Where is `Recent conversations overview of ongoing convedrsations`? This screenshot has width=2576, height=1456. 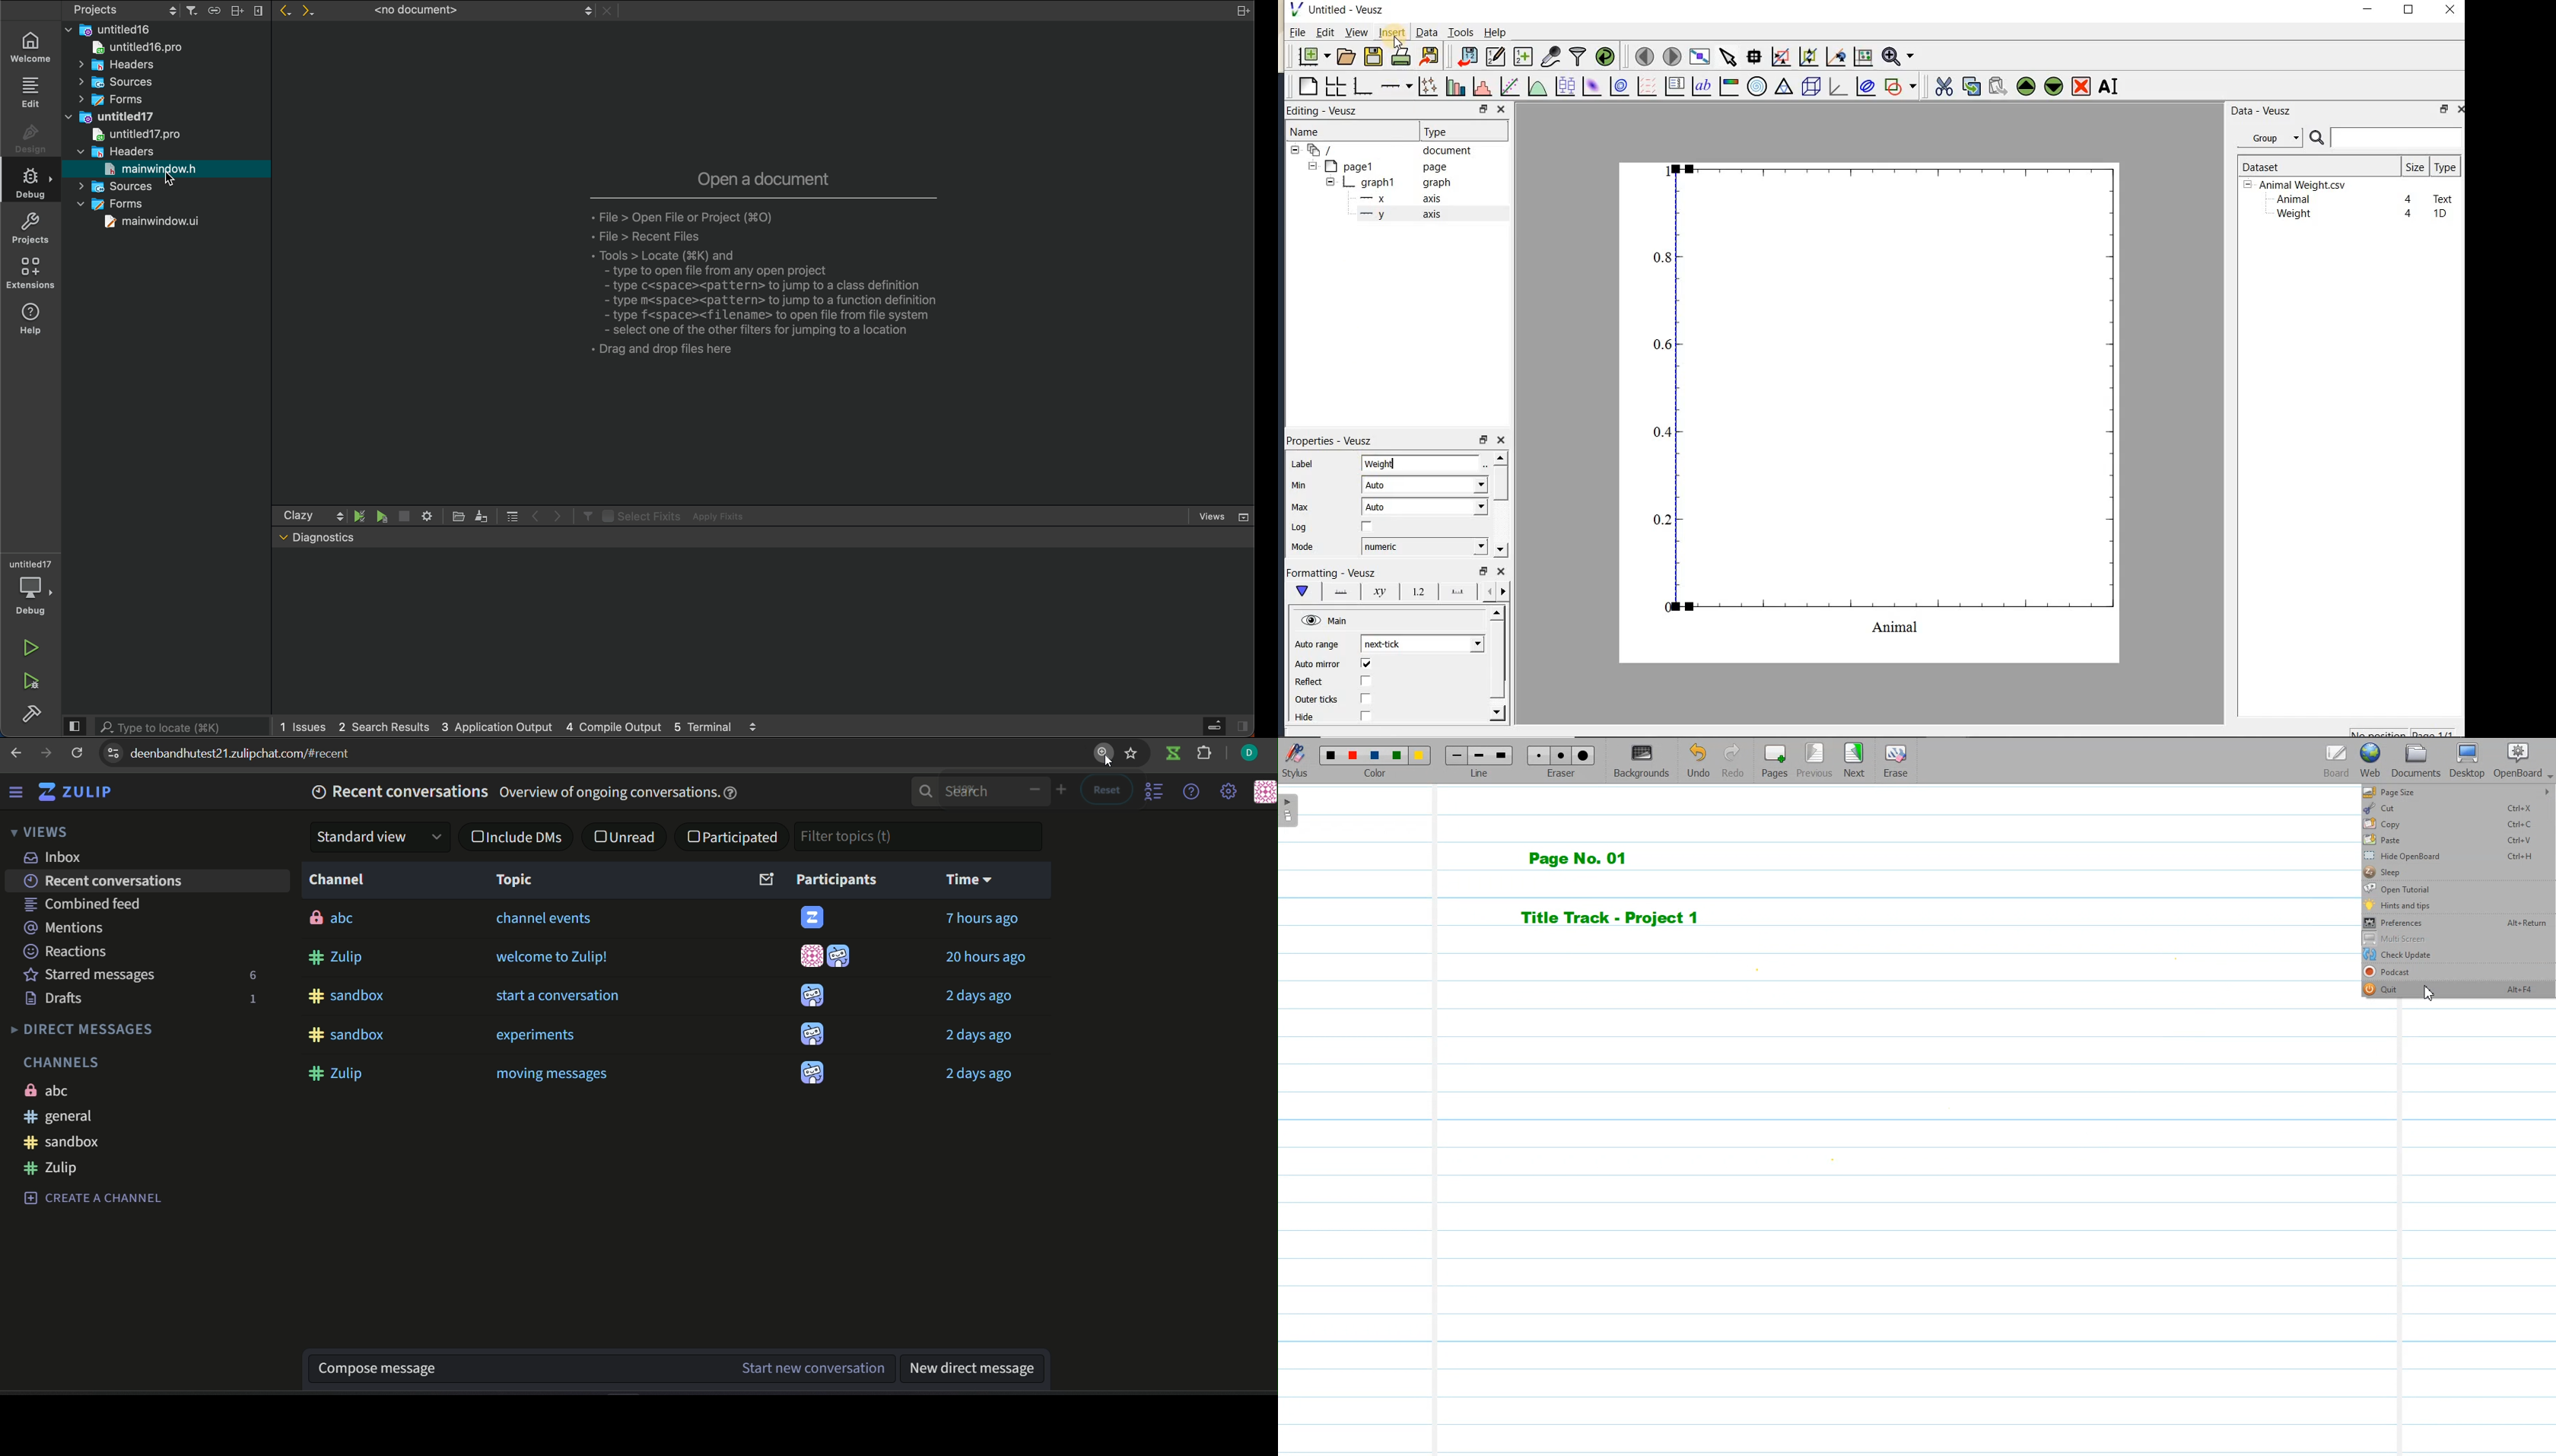
Recent conversations overview of ongoing convedrsations is located at coordinates (528, 793).